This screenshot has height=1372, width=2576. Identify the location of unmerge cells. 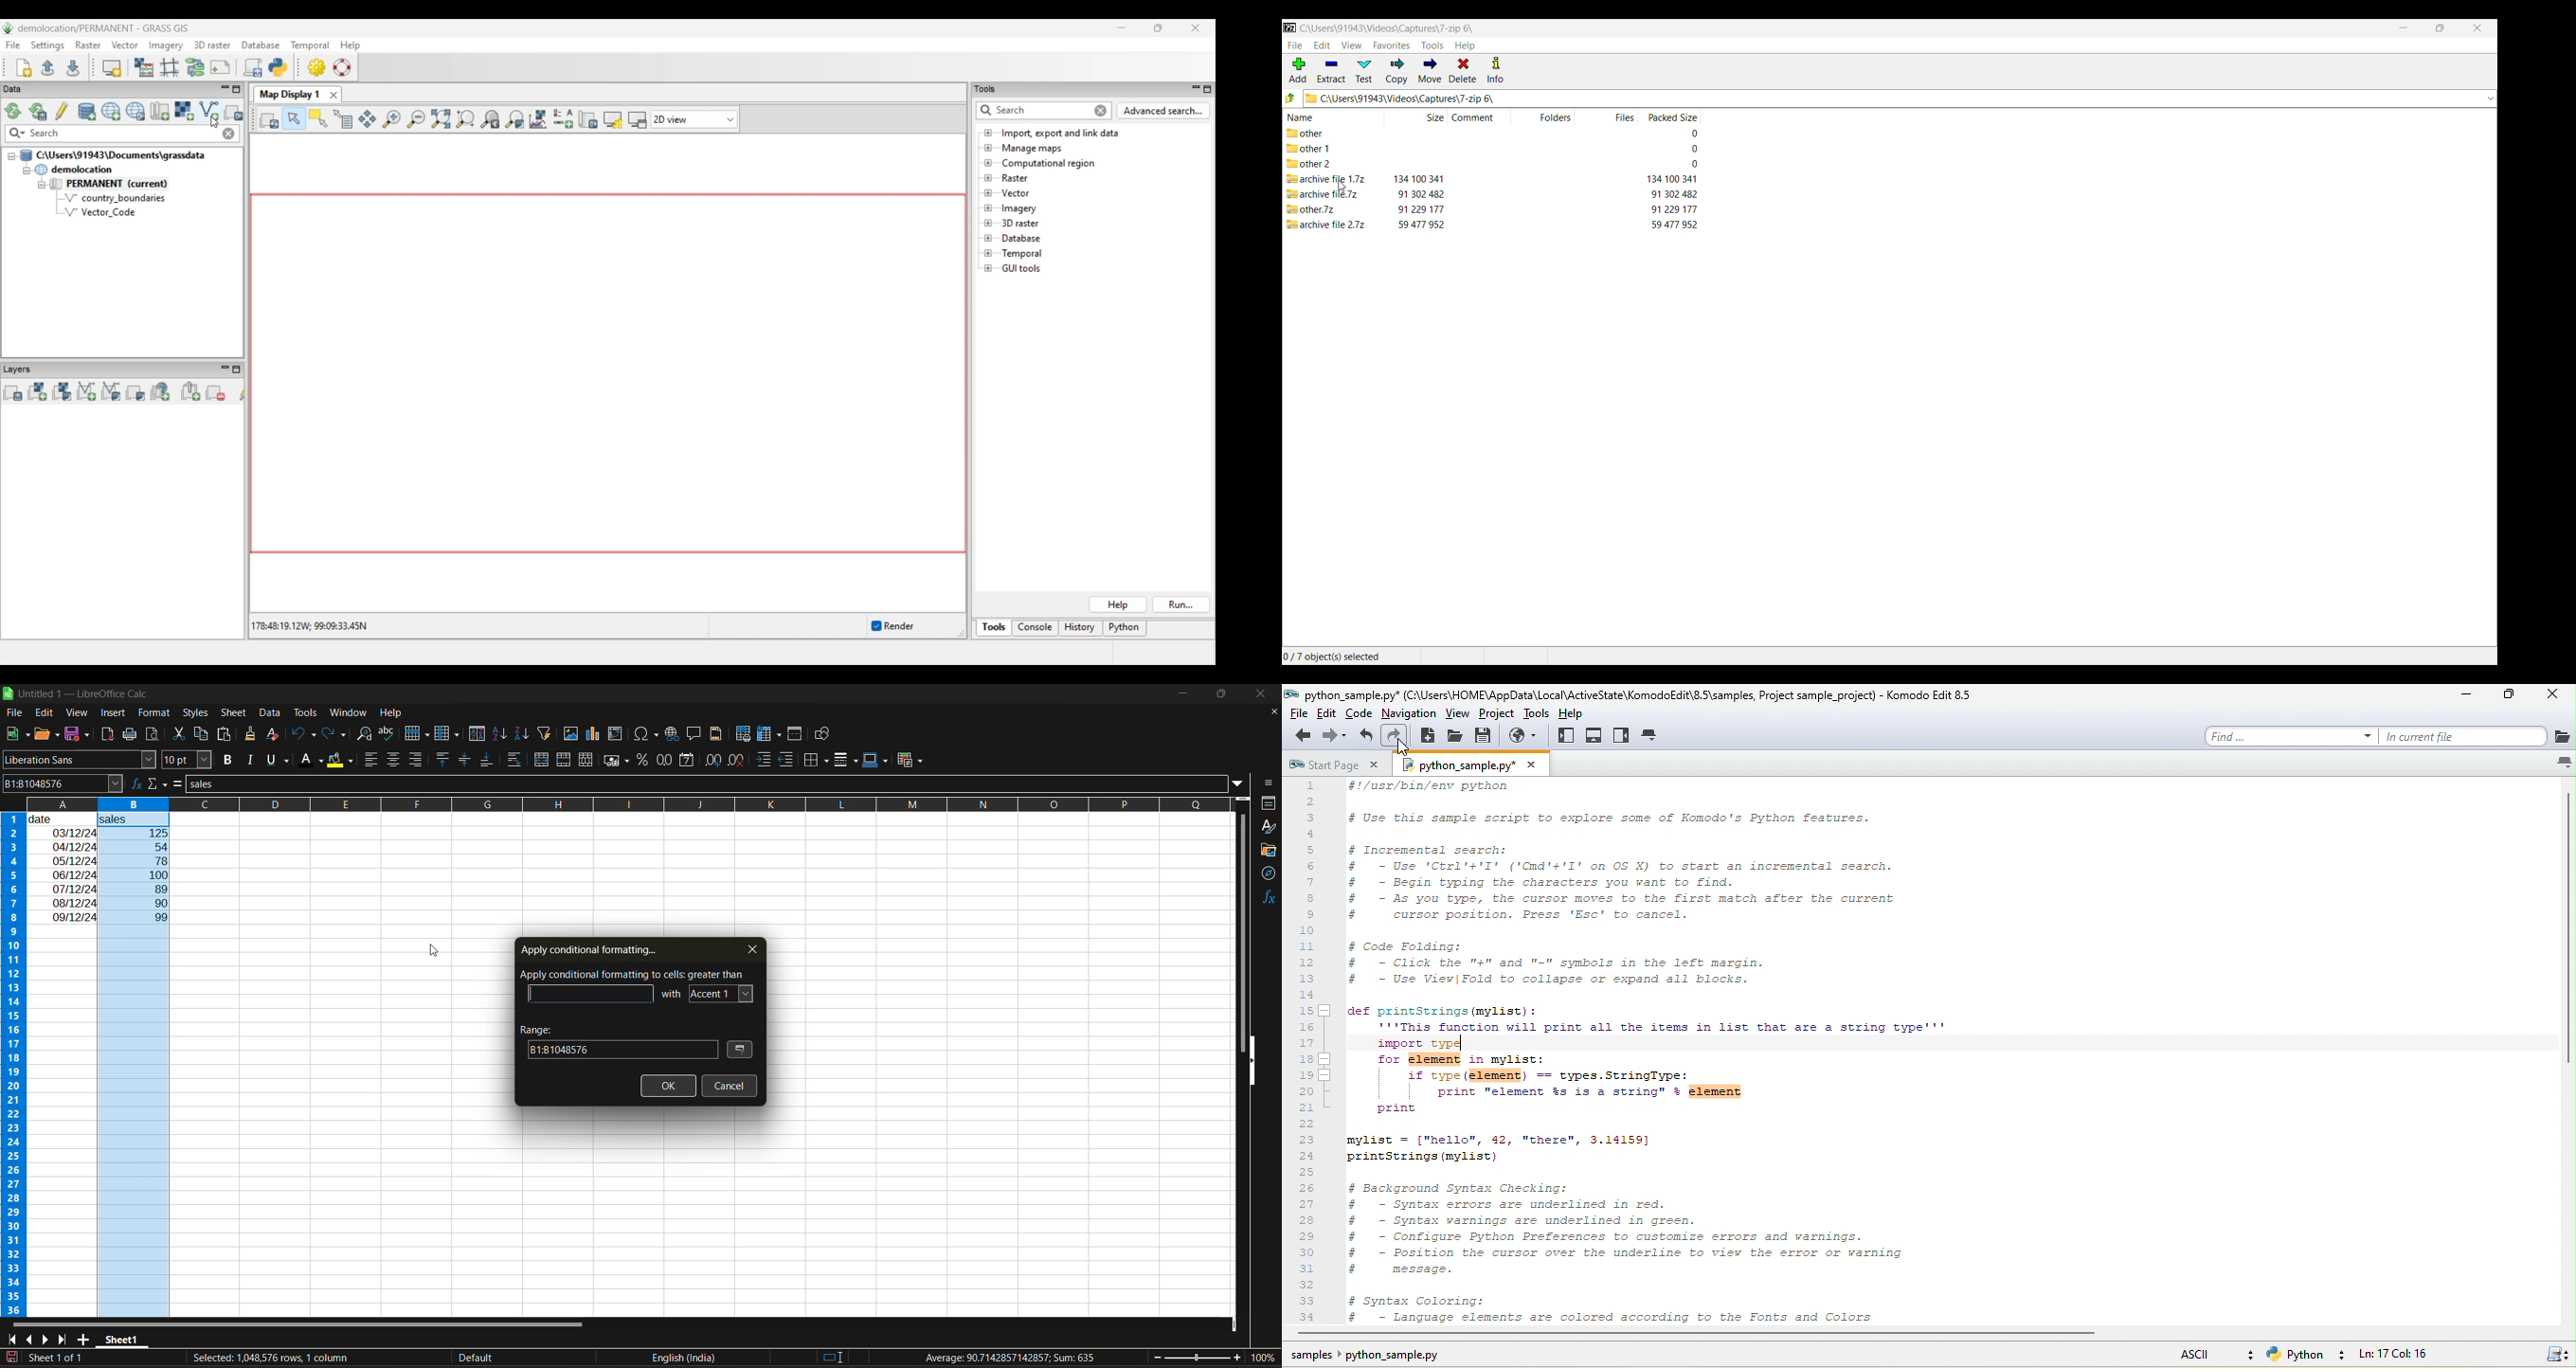
(586, 761).